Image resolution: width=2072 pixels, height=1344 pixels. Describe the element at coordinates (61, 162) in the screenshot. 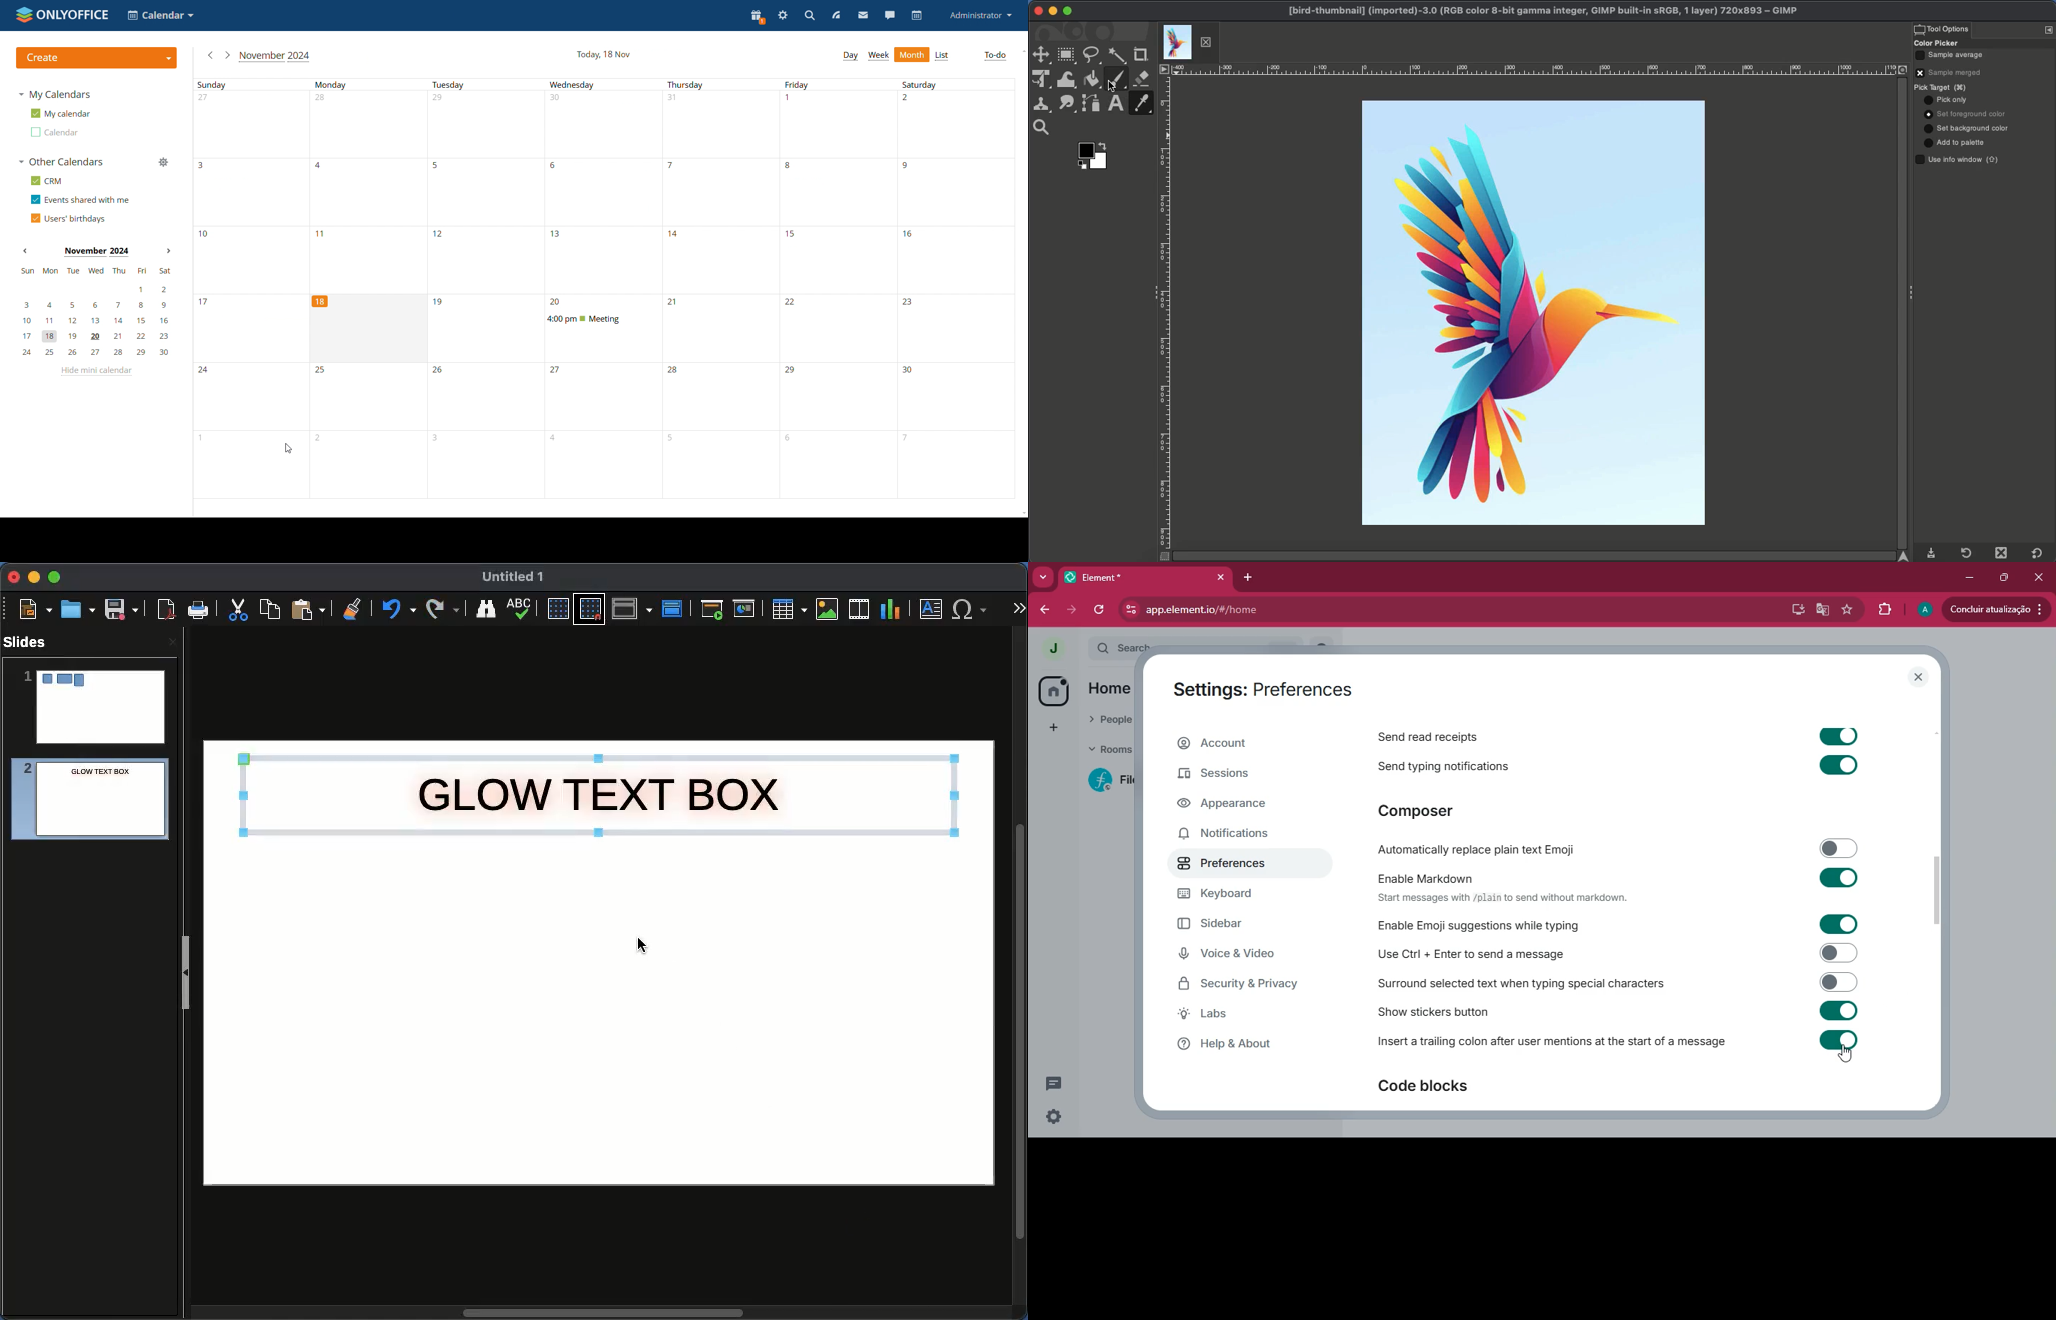

I see `other calendars` at that location.